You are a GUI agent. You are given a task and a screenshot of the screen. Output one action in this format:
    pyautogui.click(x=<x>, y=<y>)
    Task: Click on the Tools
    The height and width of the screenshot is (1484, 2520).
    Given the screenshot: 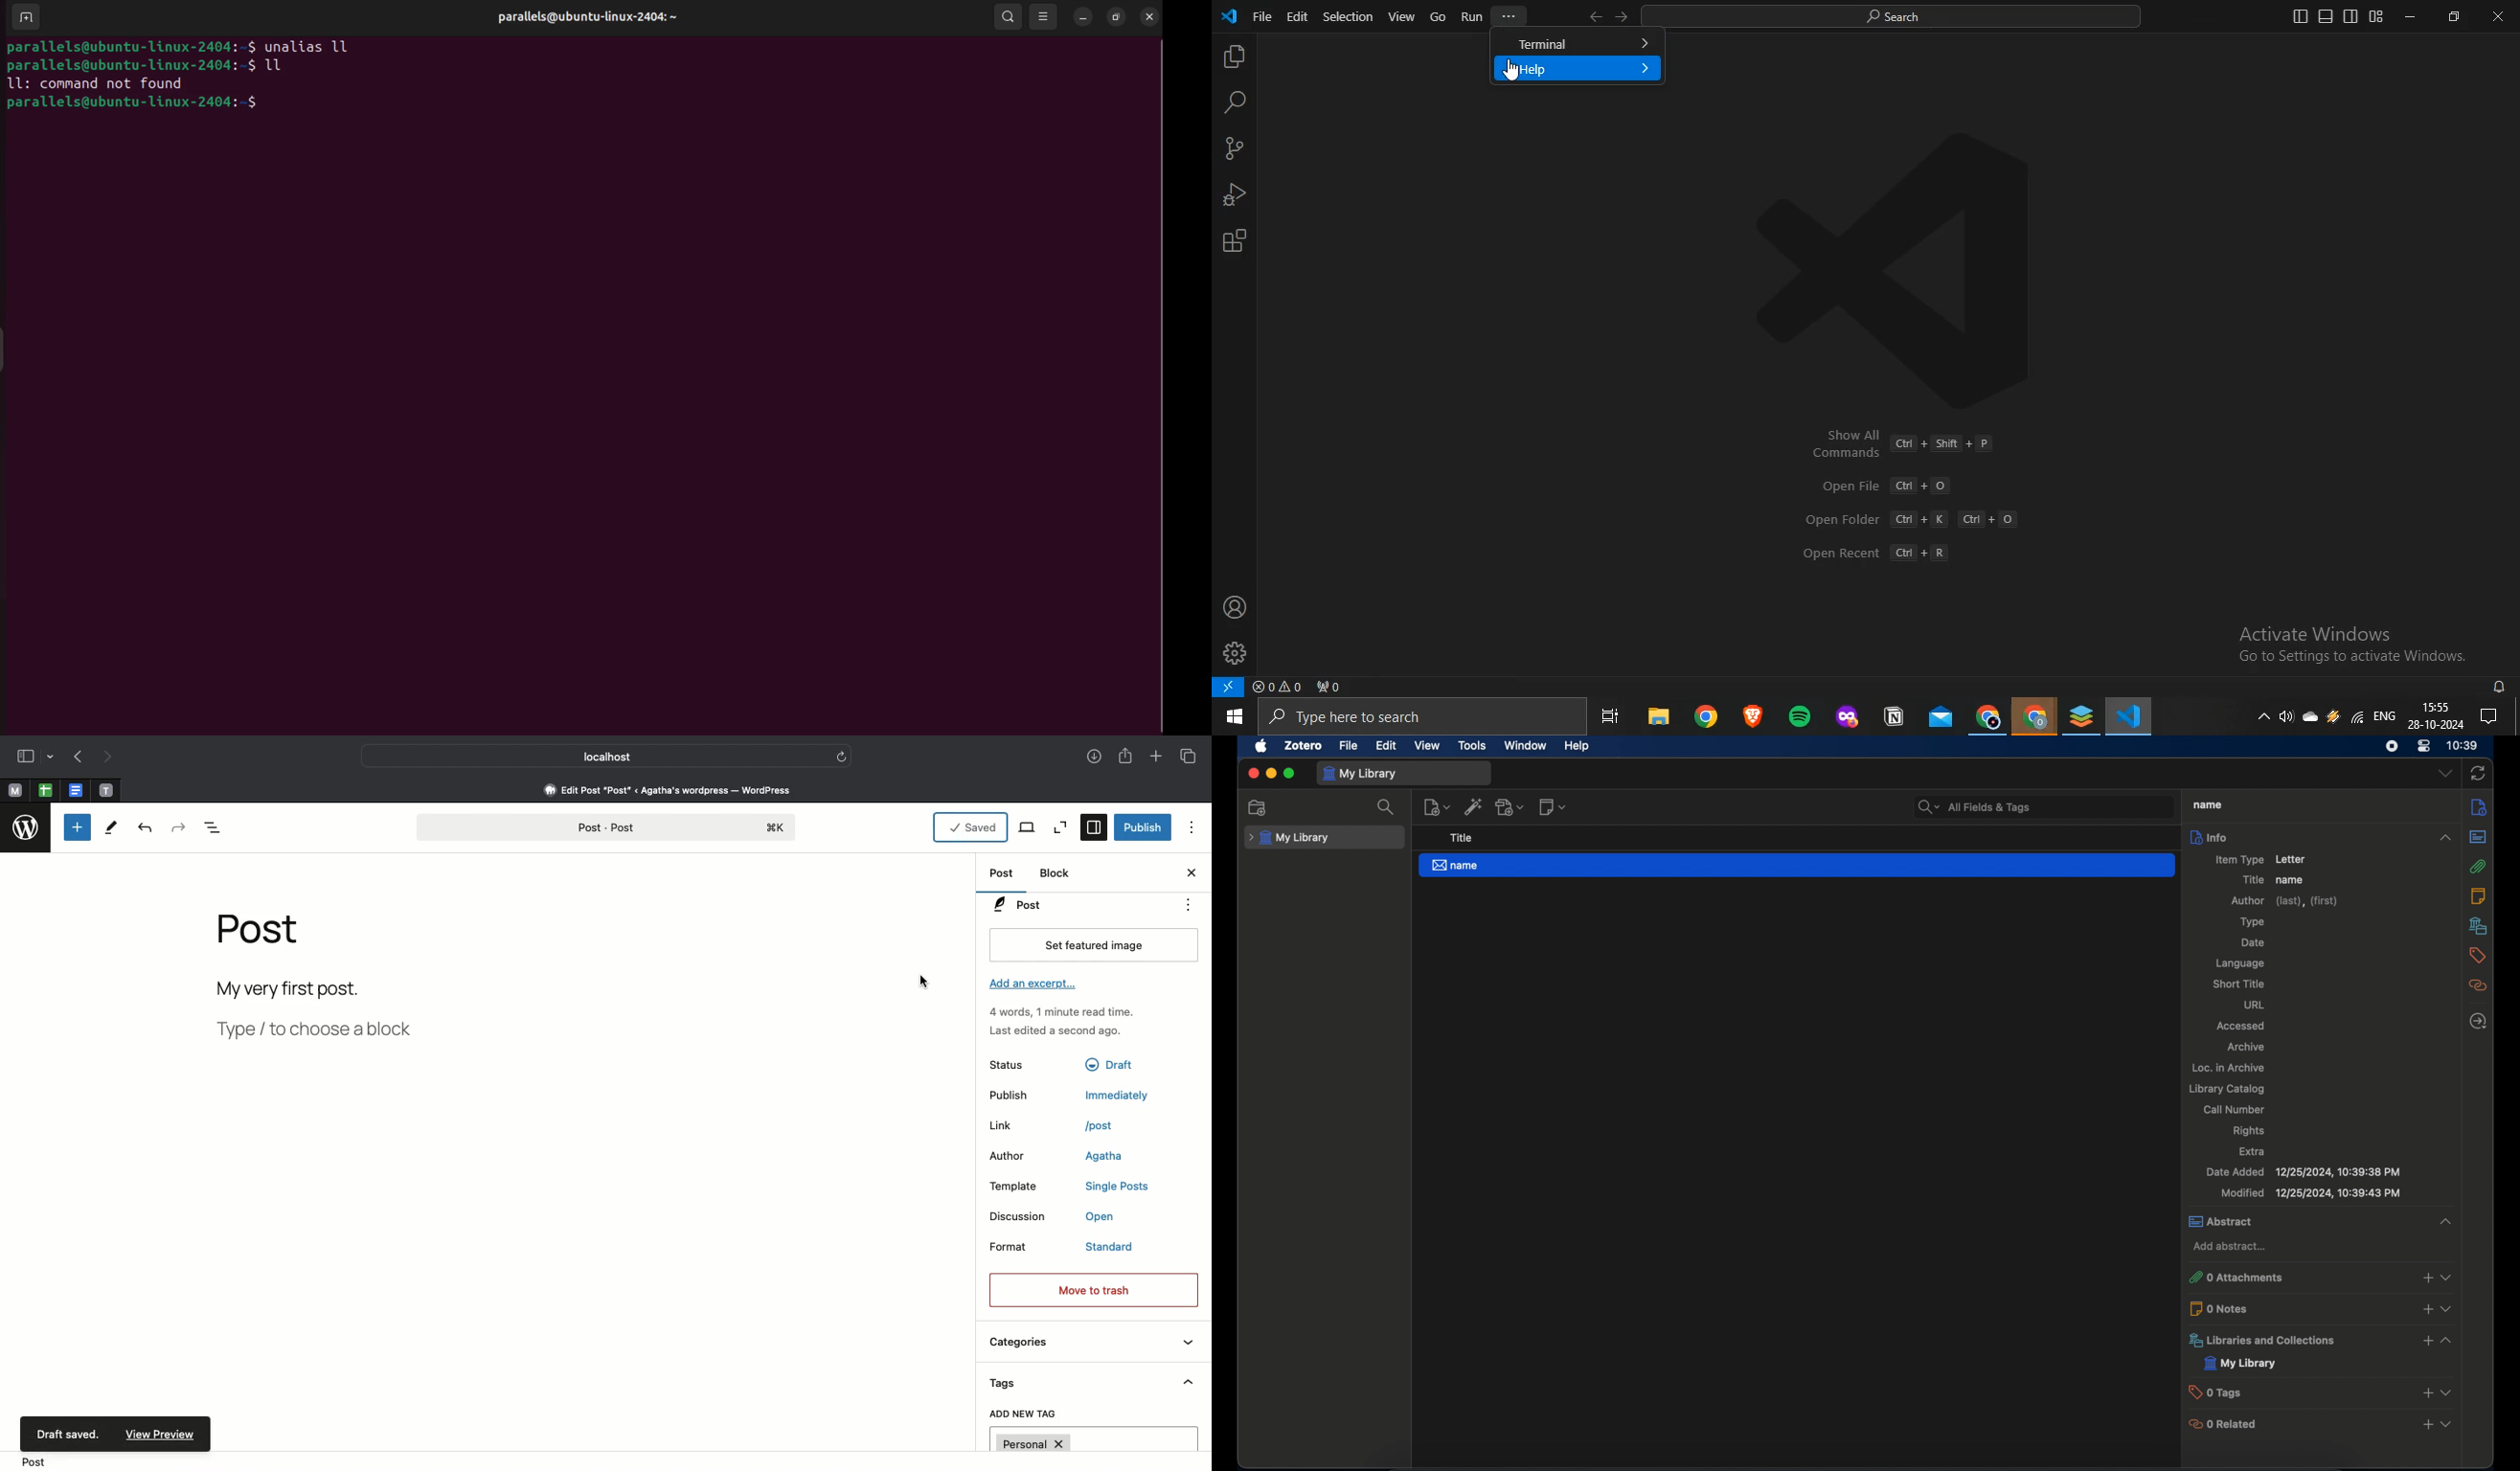 What is the action you would take?
    pyautogui.click(x=114, y=828)
    